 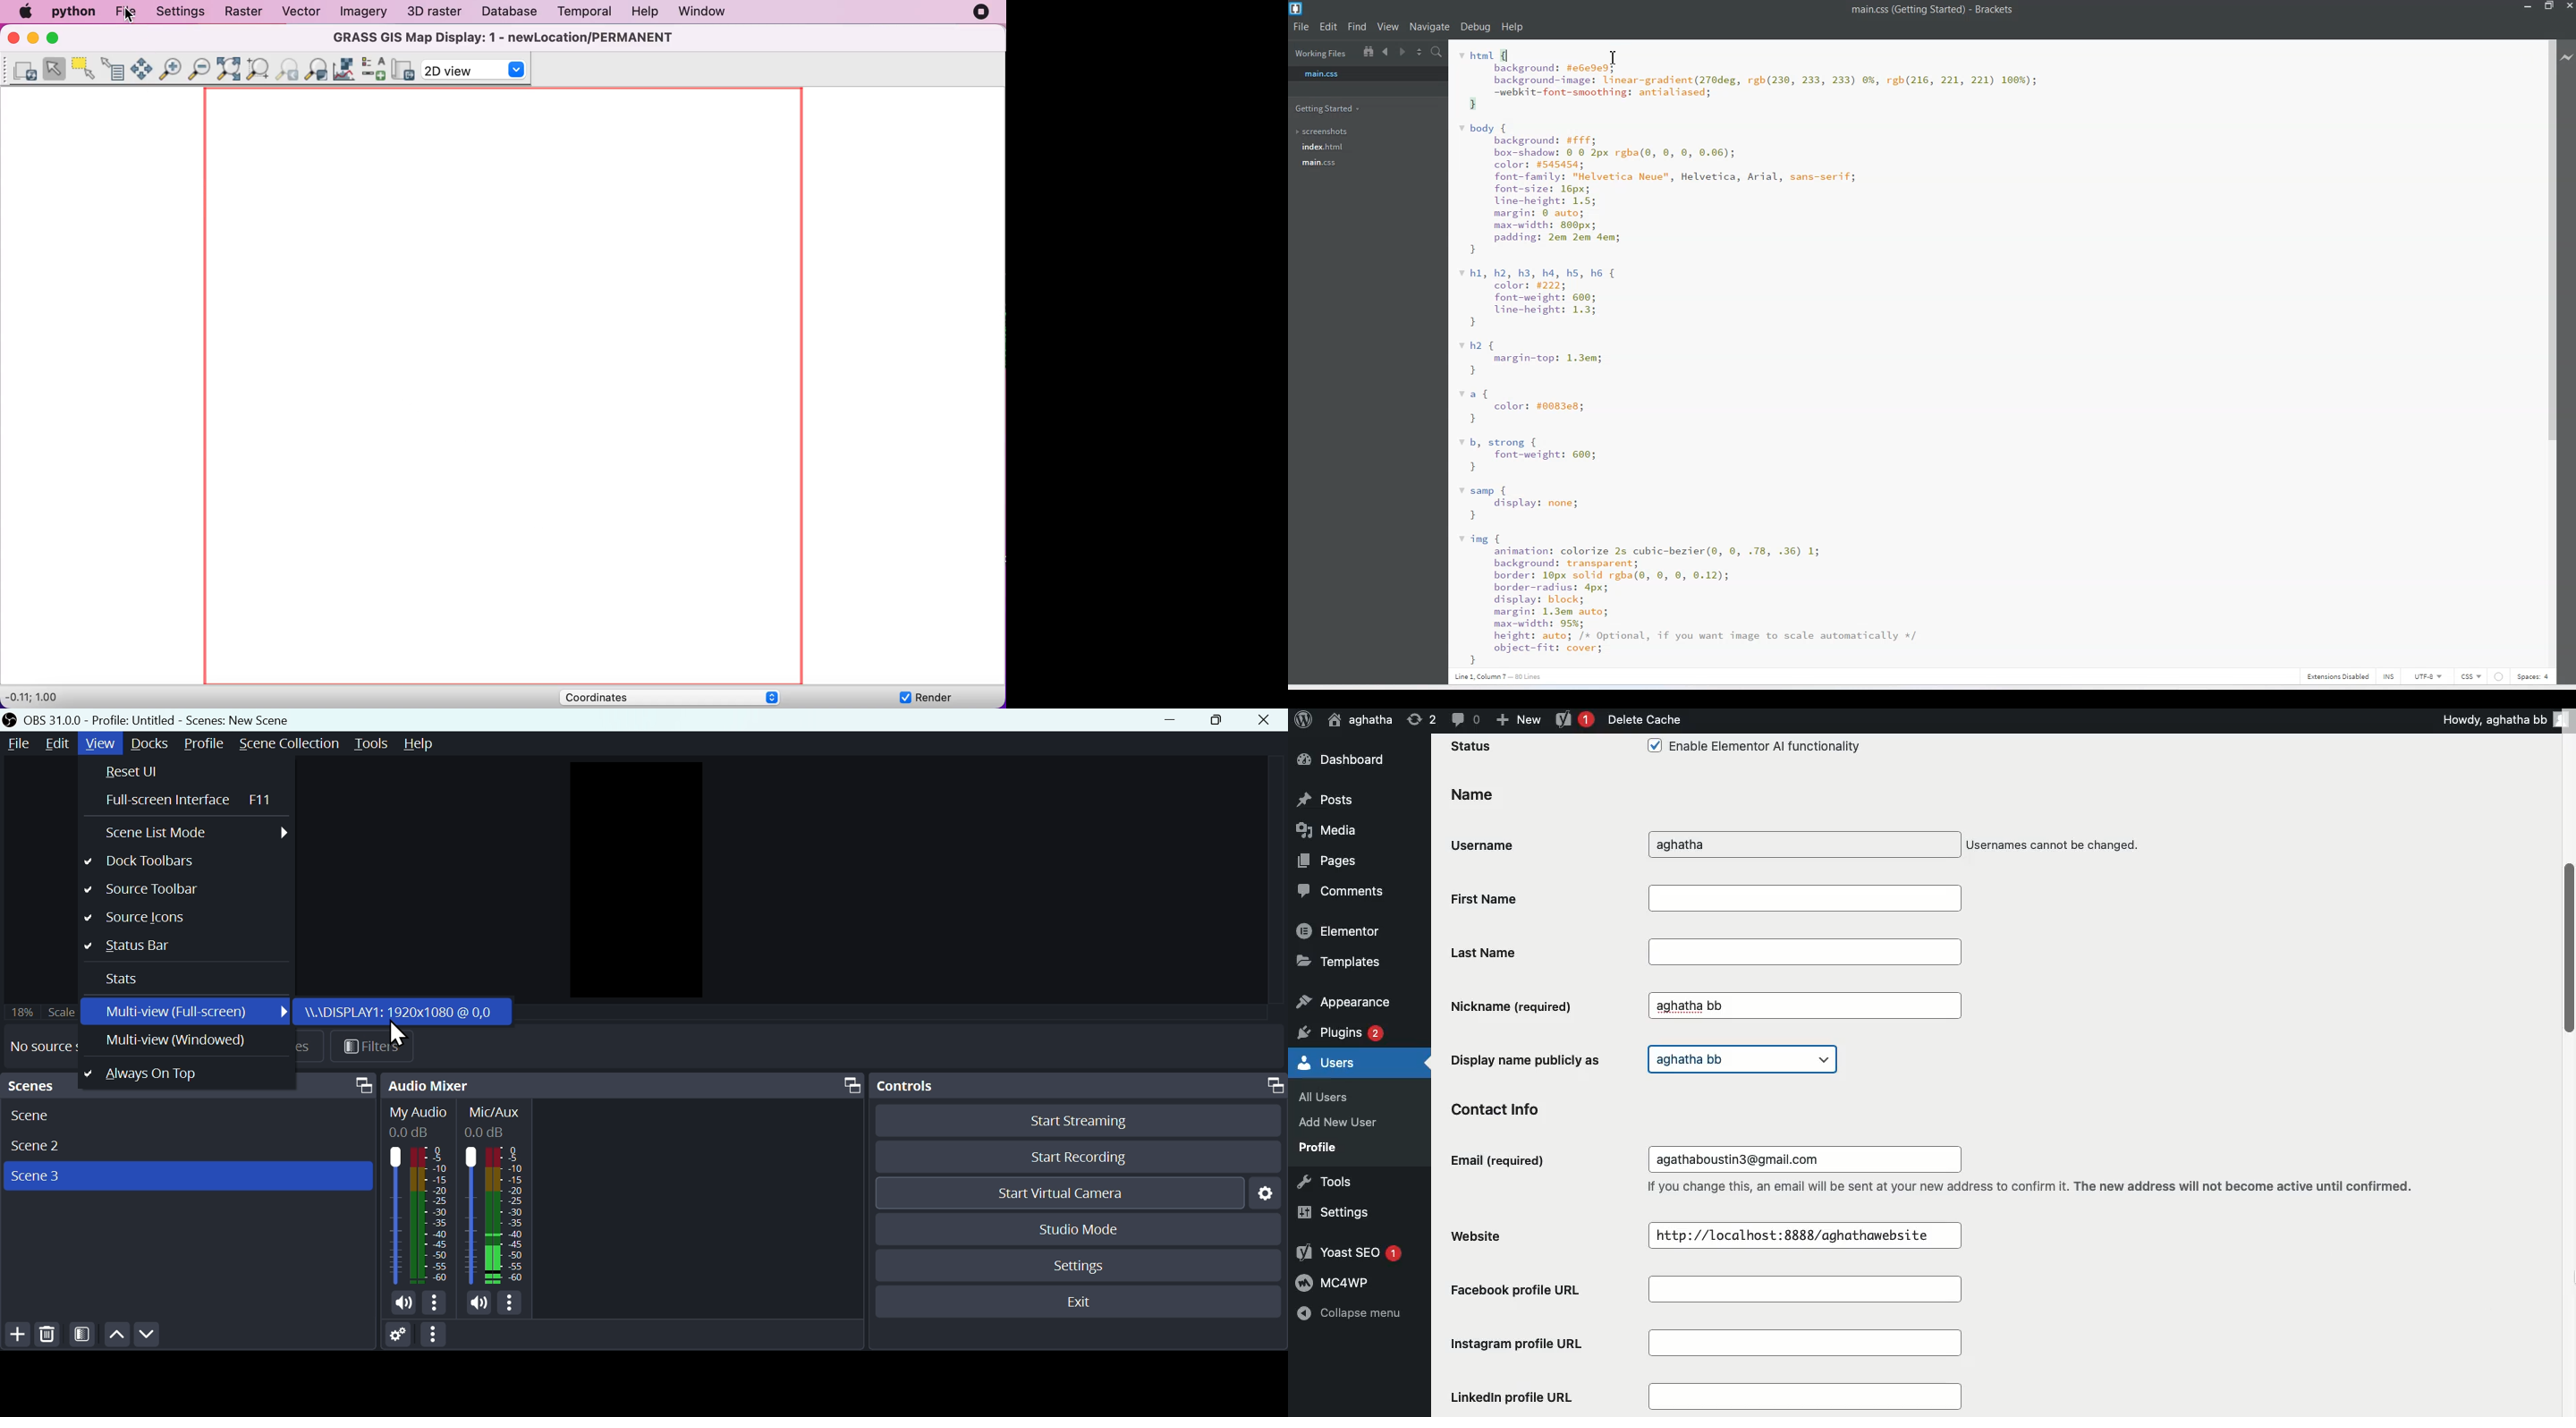 What do you see at coordinates (205, 745) in the screenshot?
I see `Profile` at bounding box center [205, 745].